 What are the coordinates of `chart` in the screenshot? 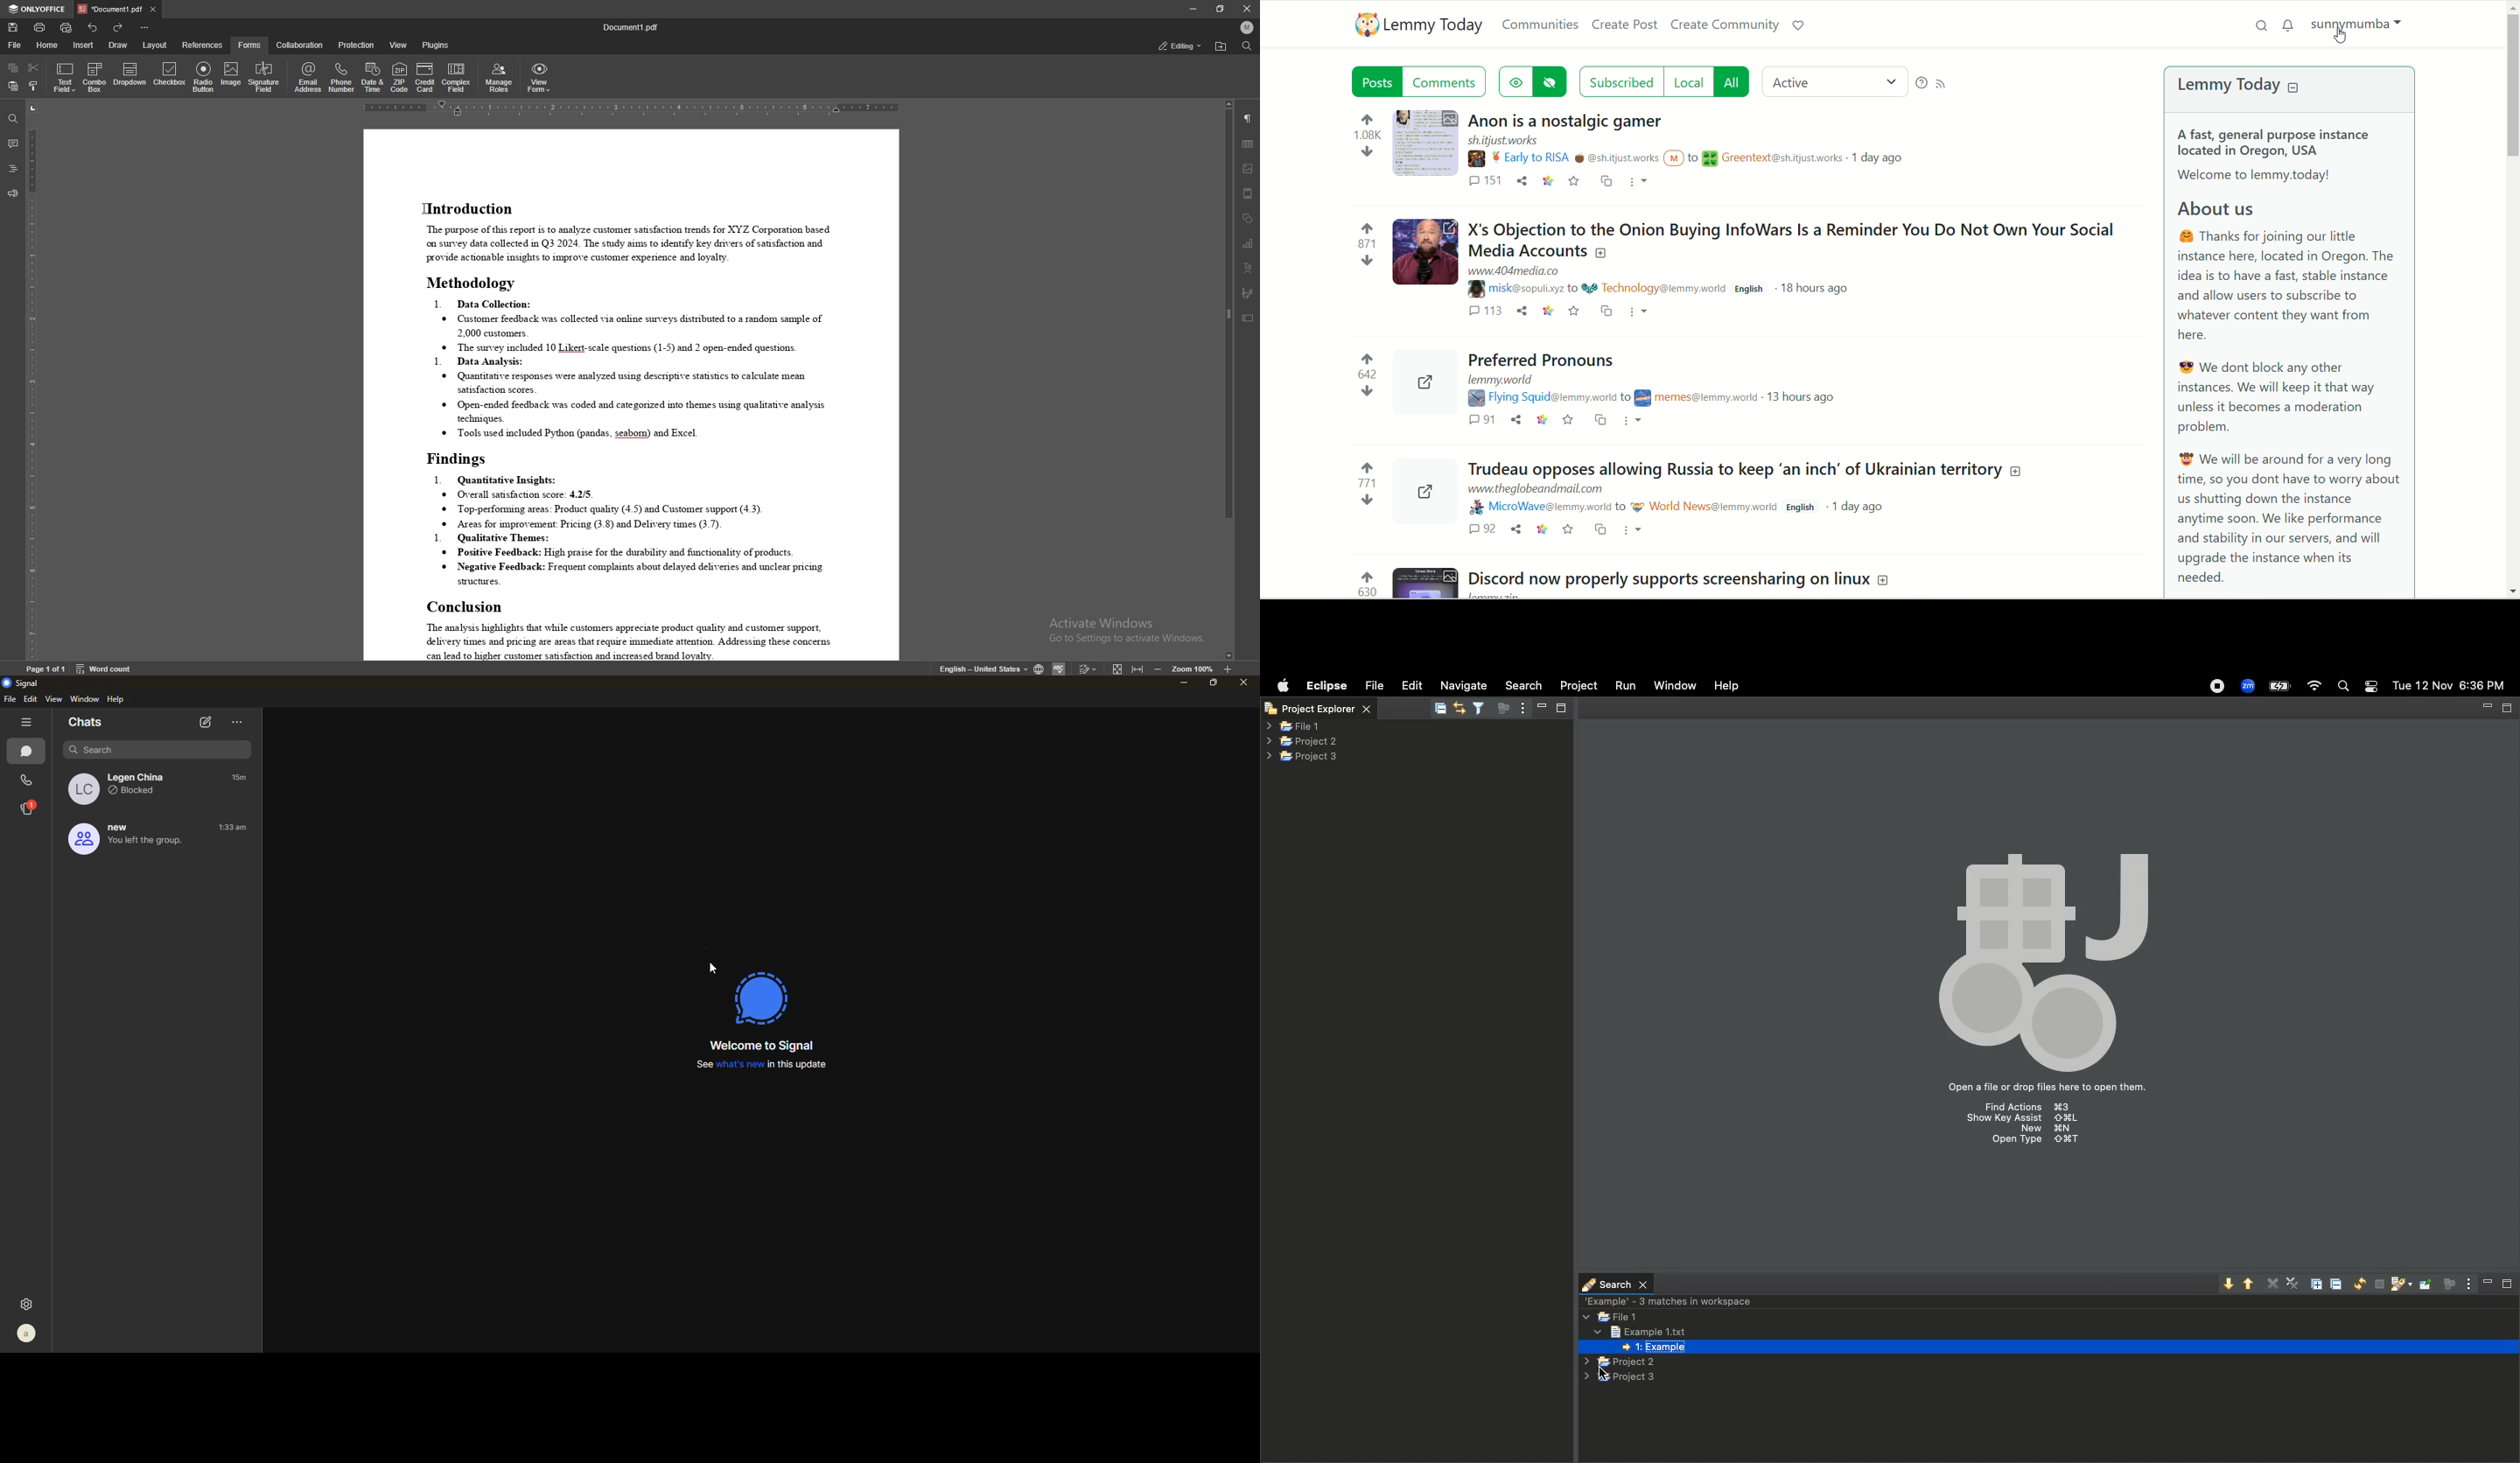 It's located at (1250, 243).